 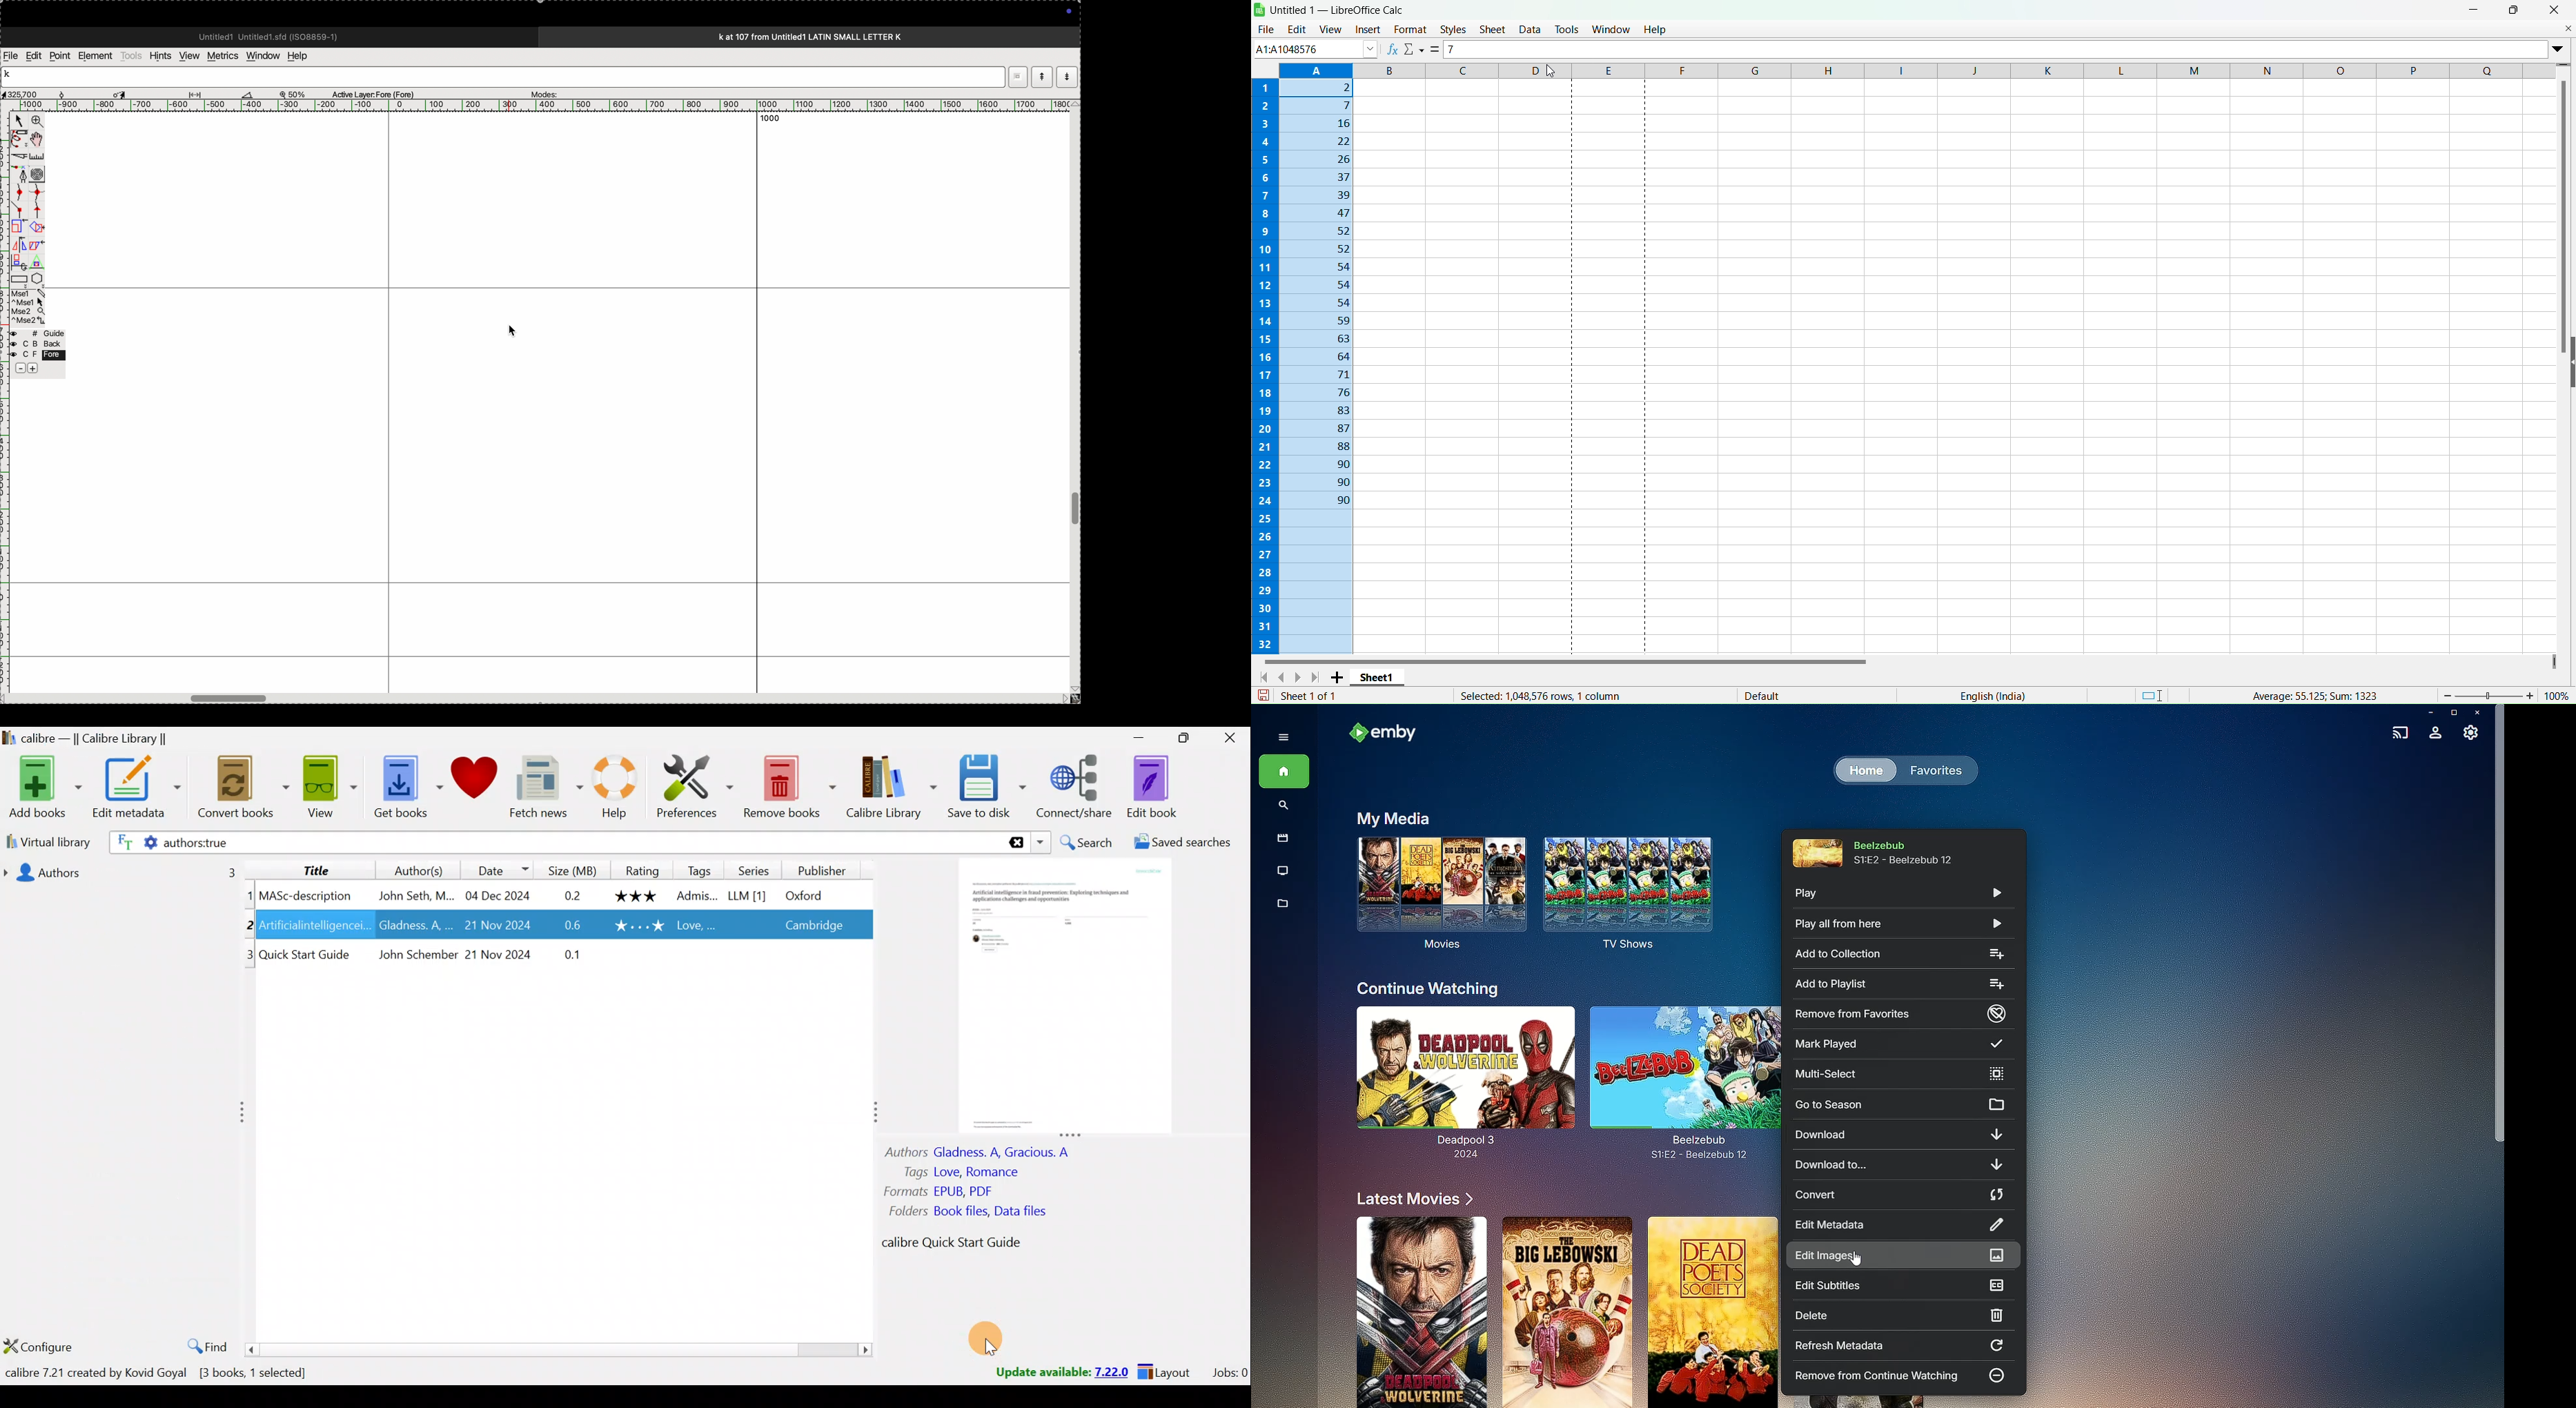 I want to click on Formula, so click(x=1437, y=50).